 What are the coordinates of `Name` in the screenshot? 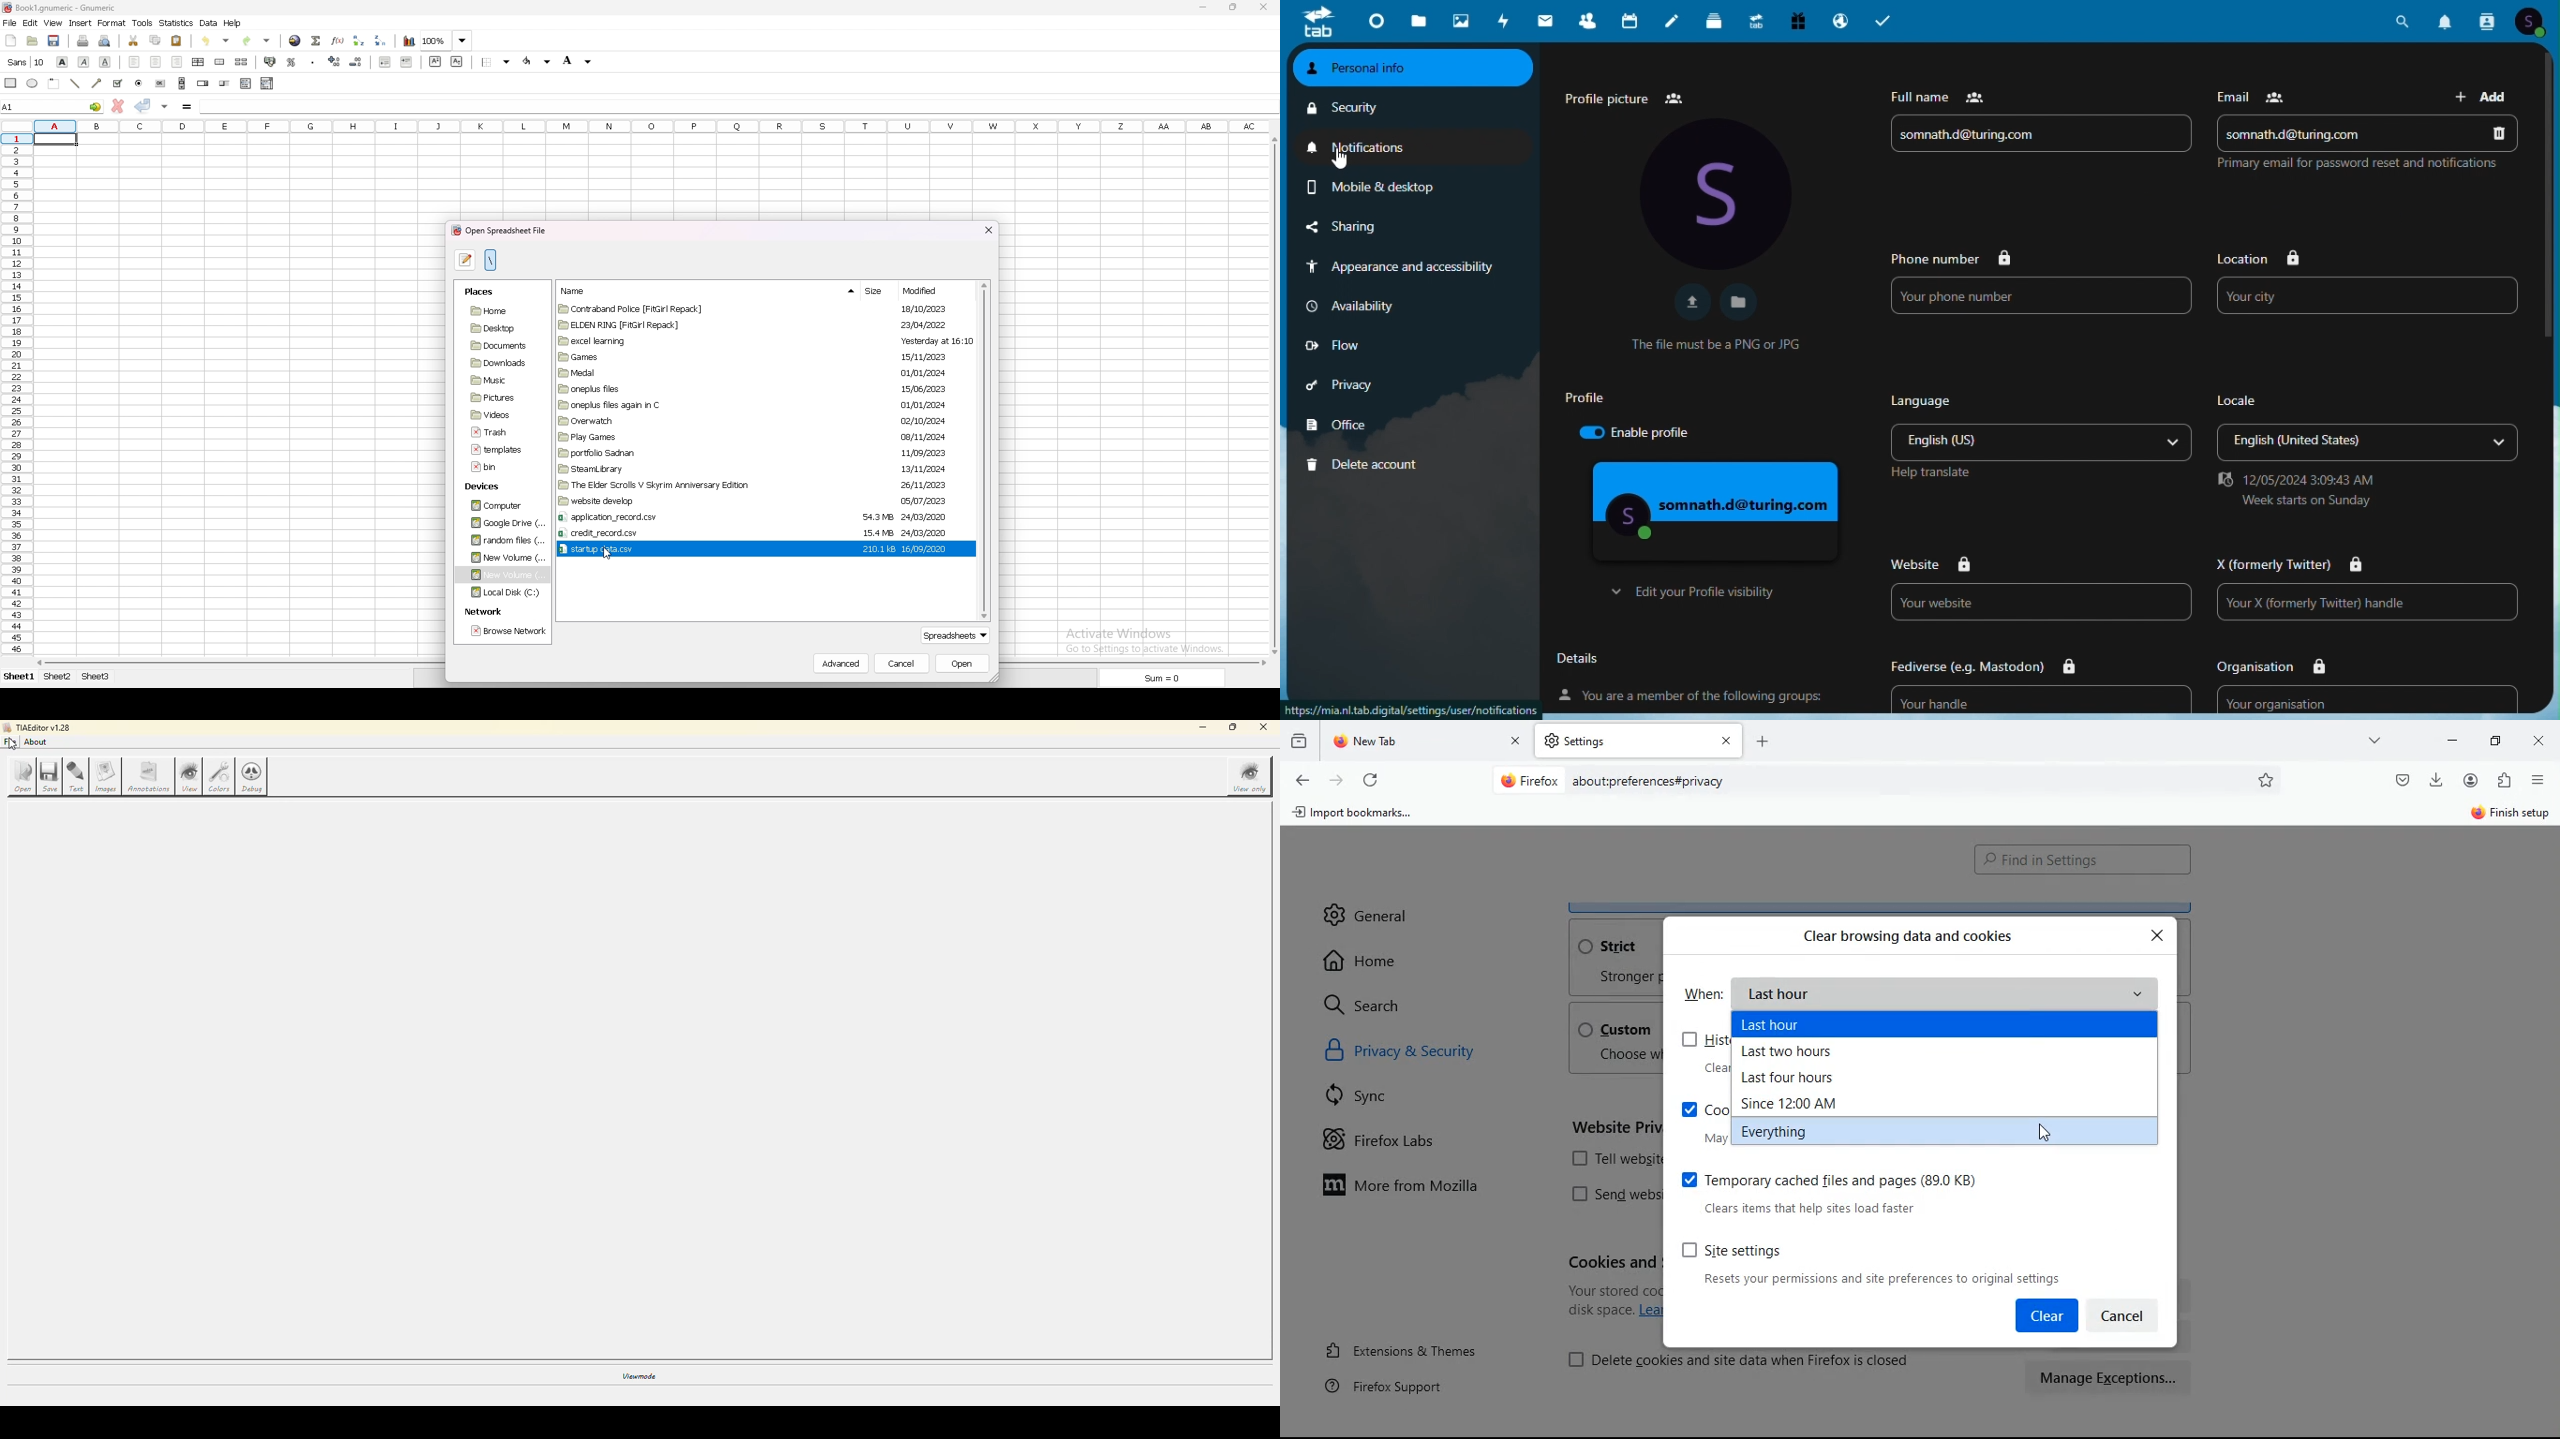 It's located at (2041, 132).